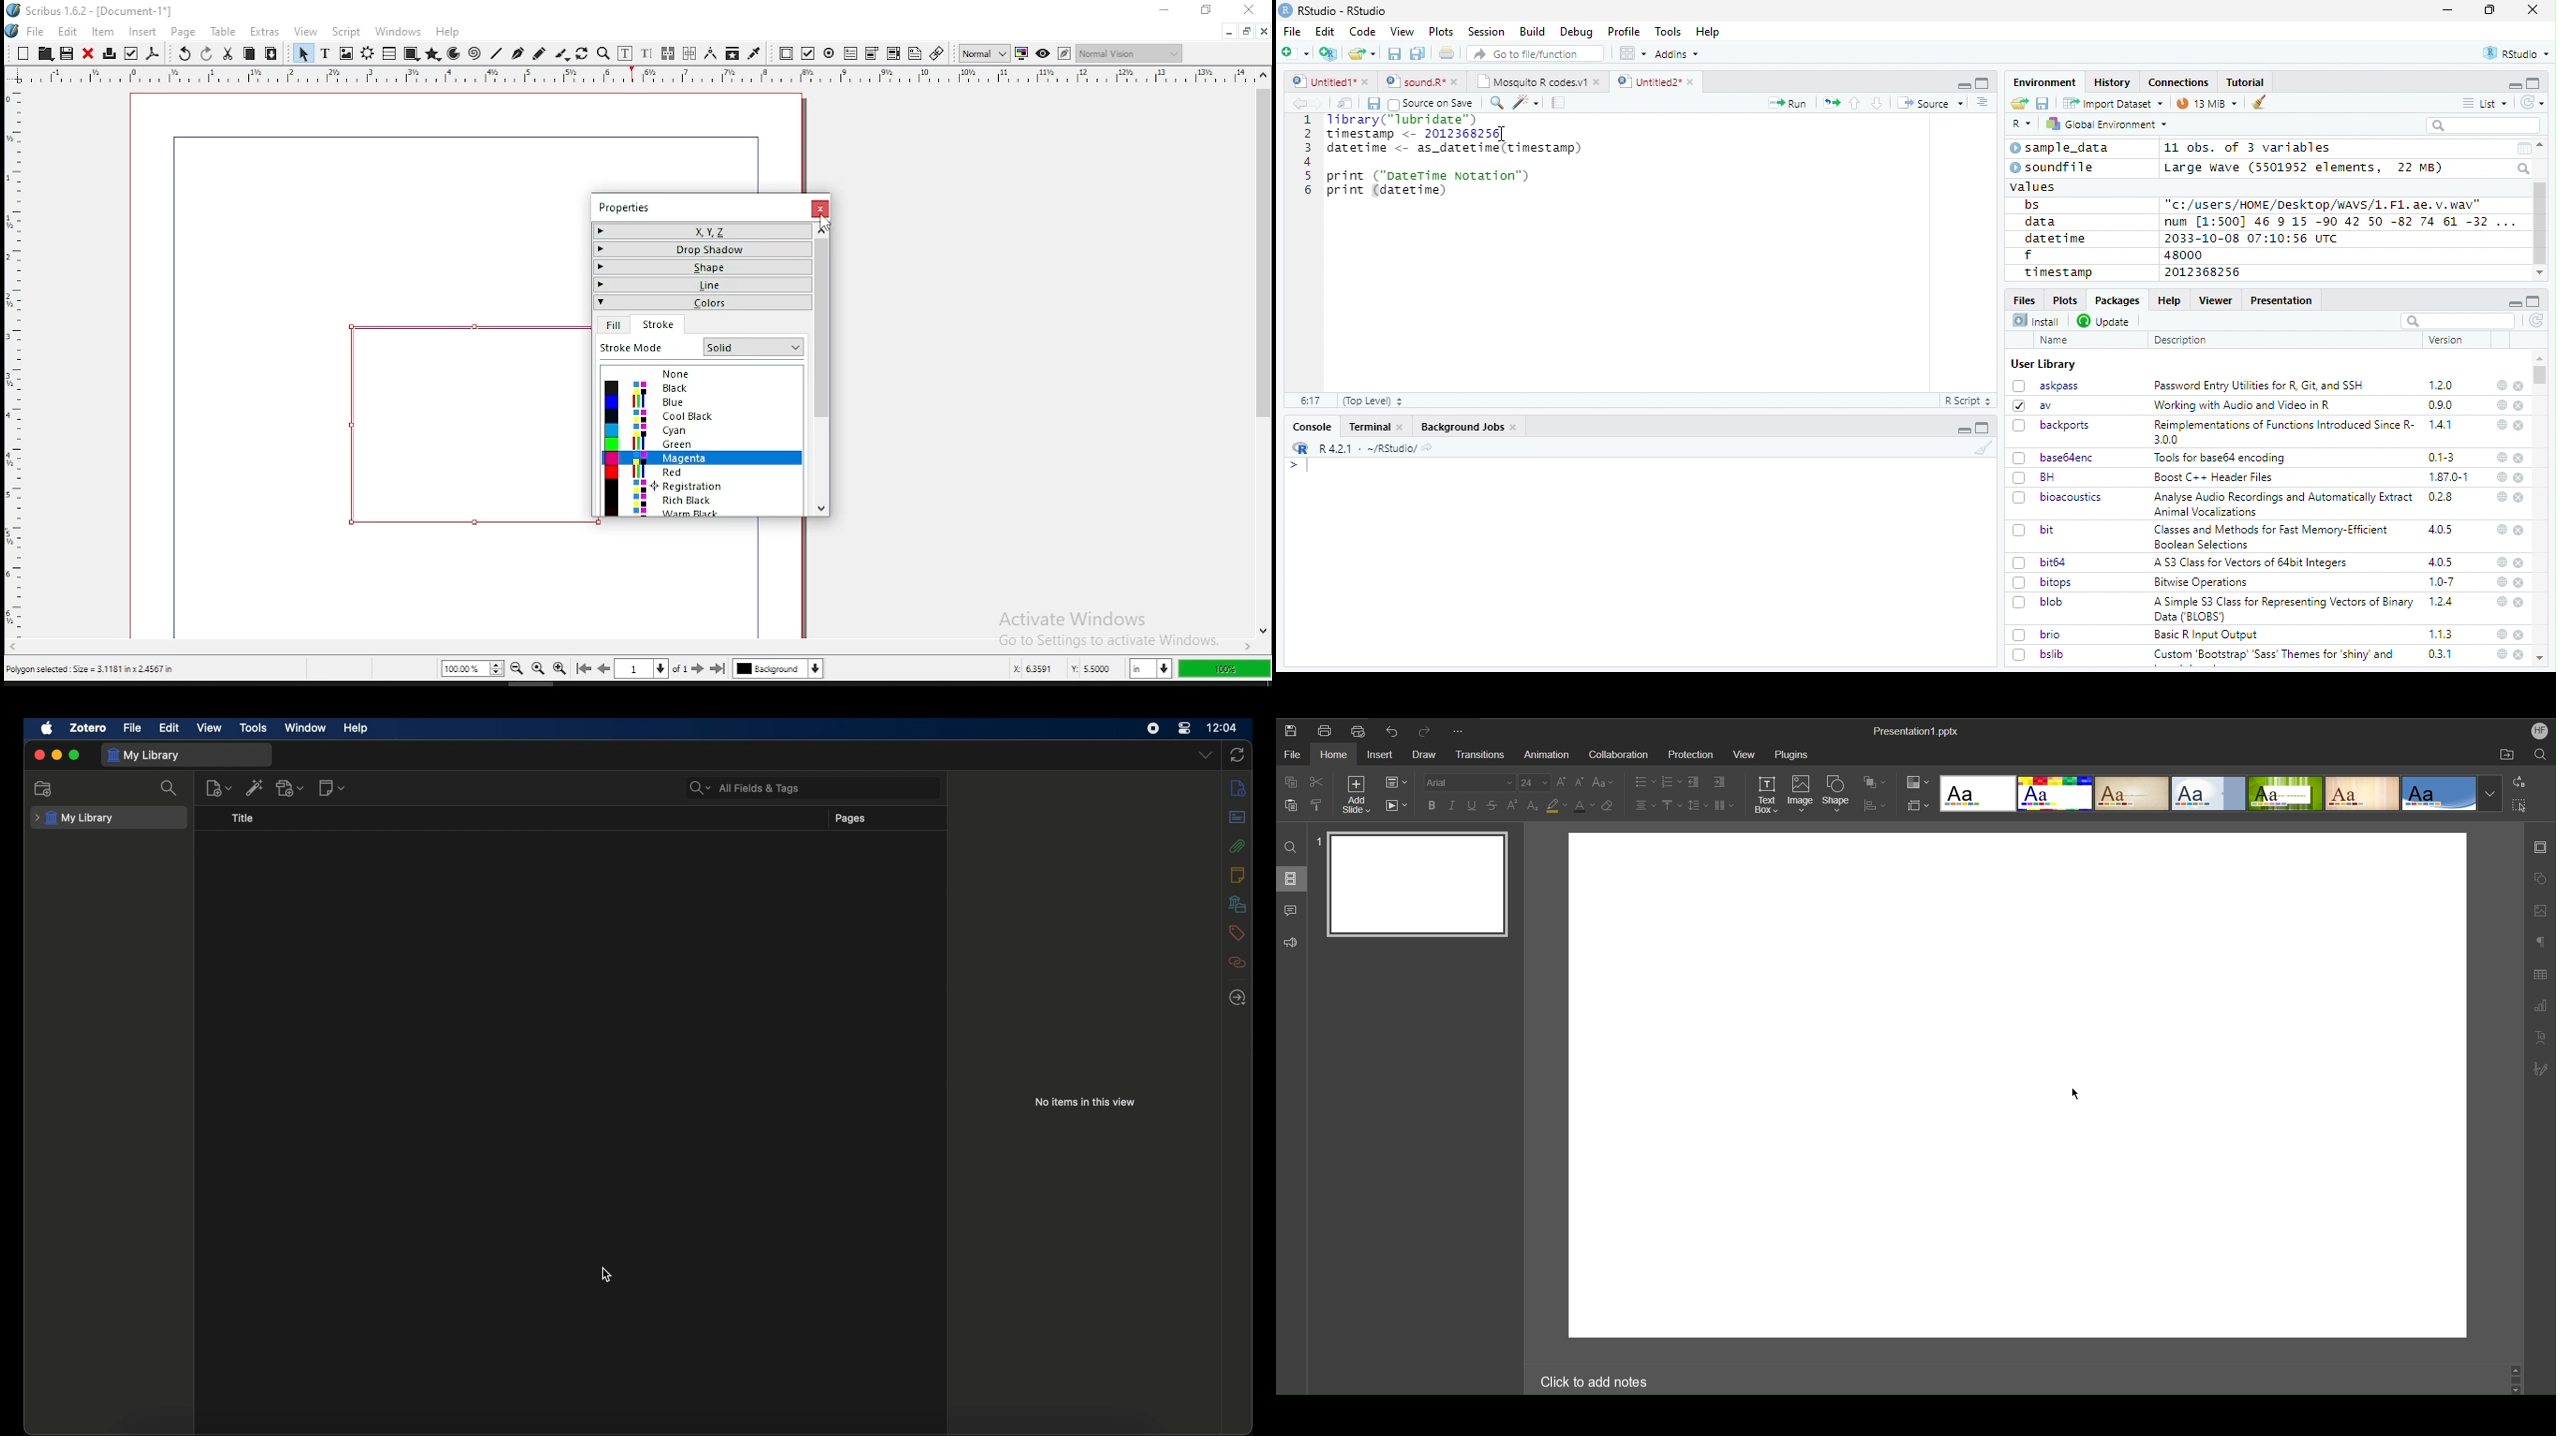 Image resolution: width=2576 pixels, height=1456 pixels. Describe the element at coordinates (2501, 385) in the screenshot. I see `help` at that location.